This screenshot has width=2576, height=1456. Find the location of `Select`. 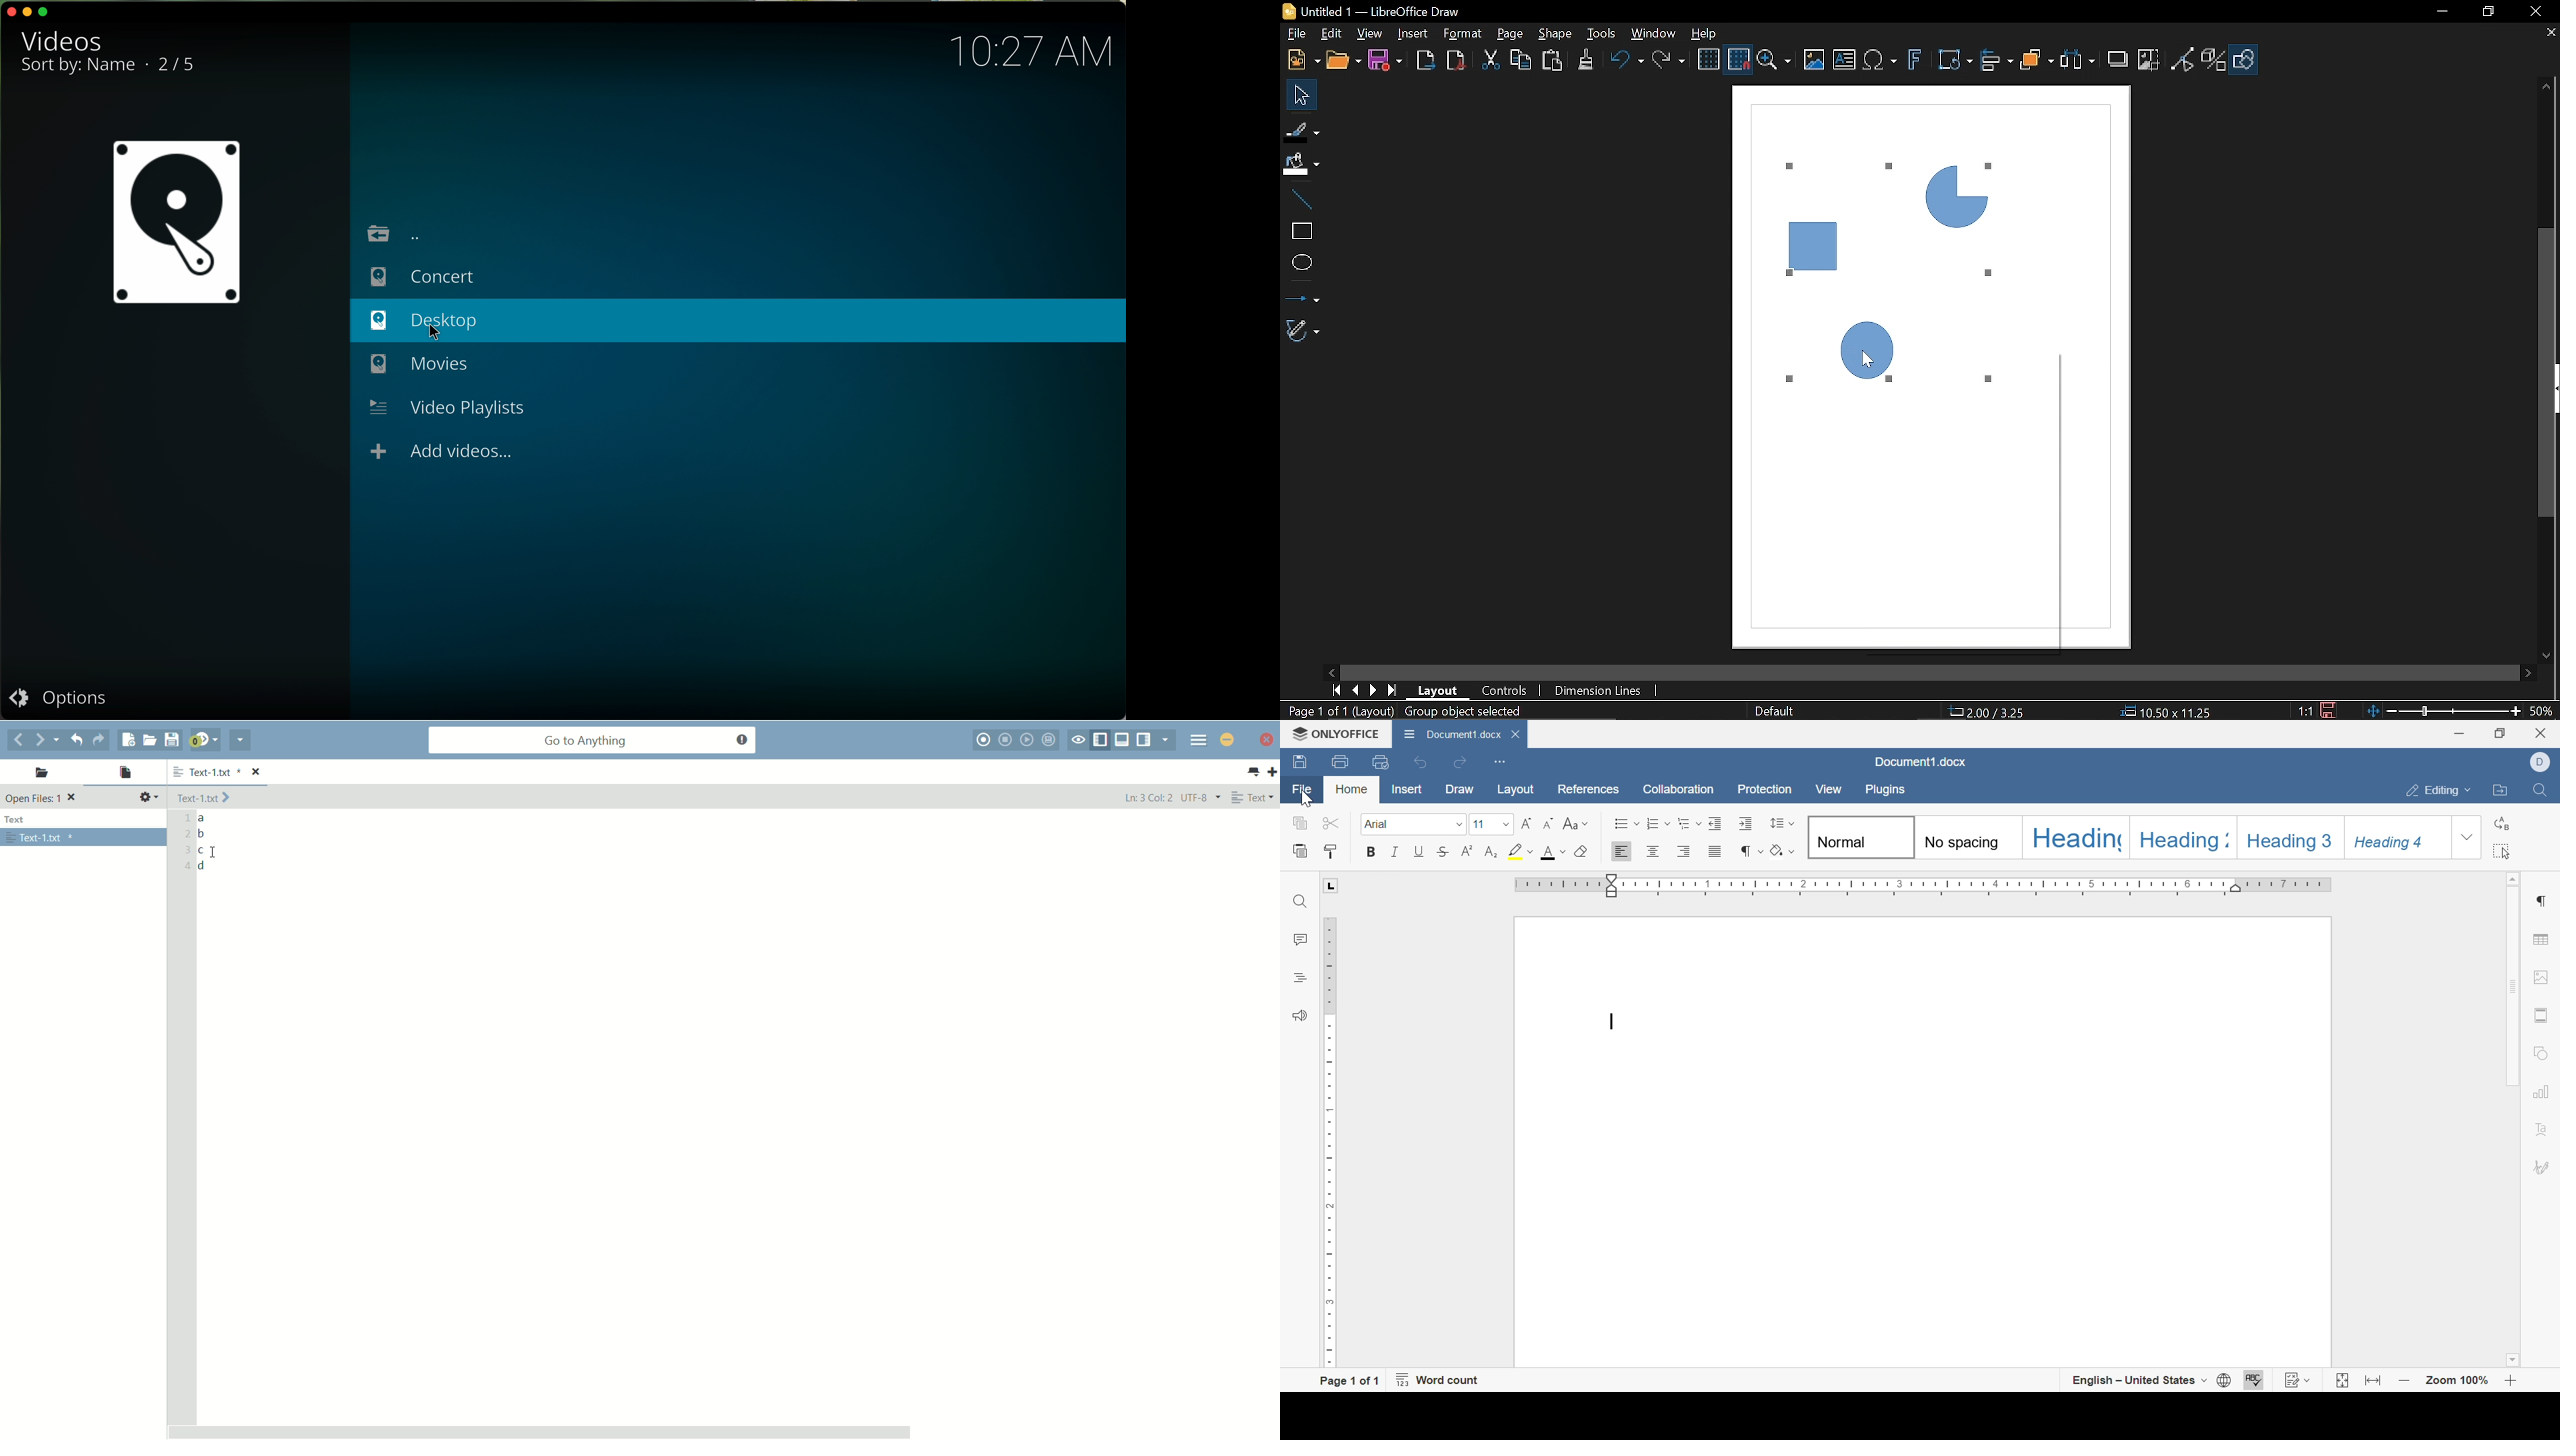

Select is located at coordinates (1301, 95).